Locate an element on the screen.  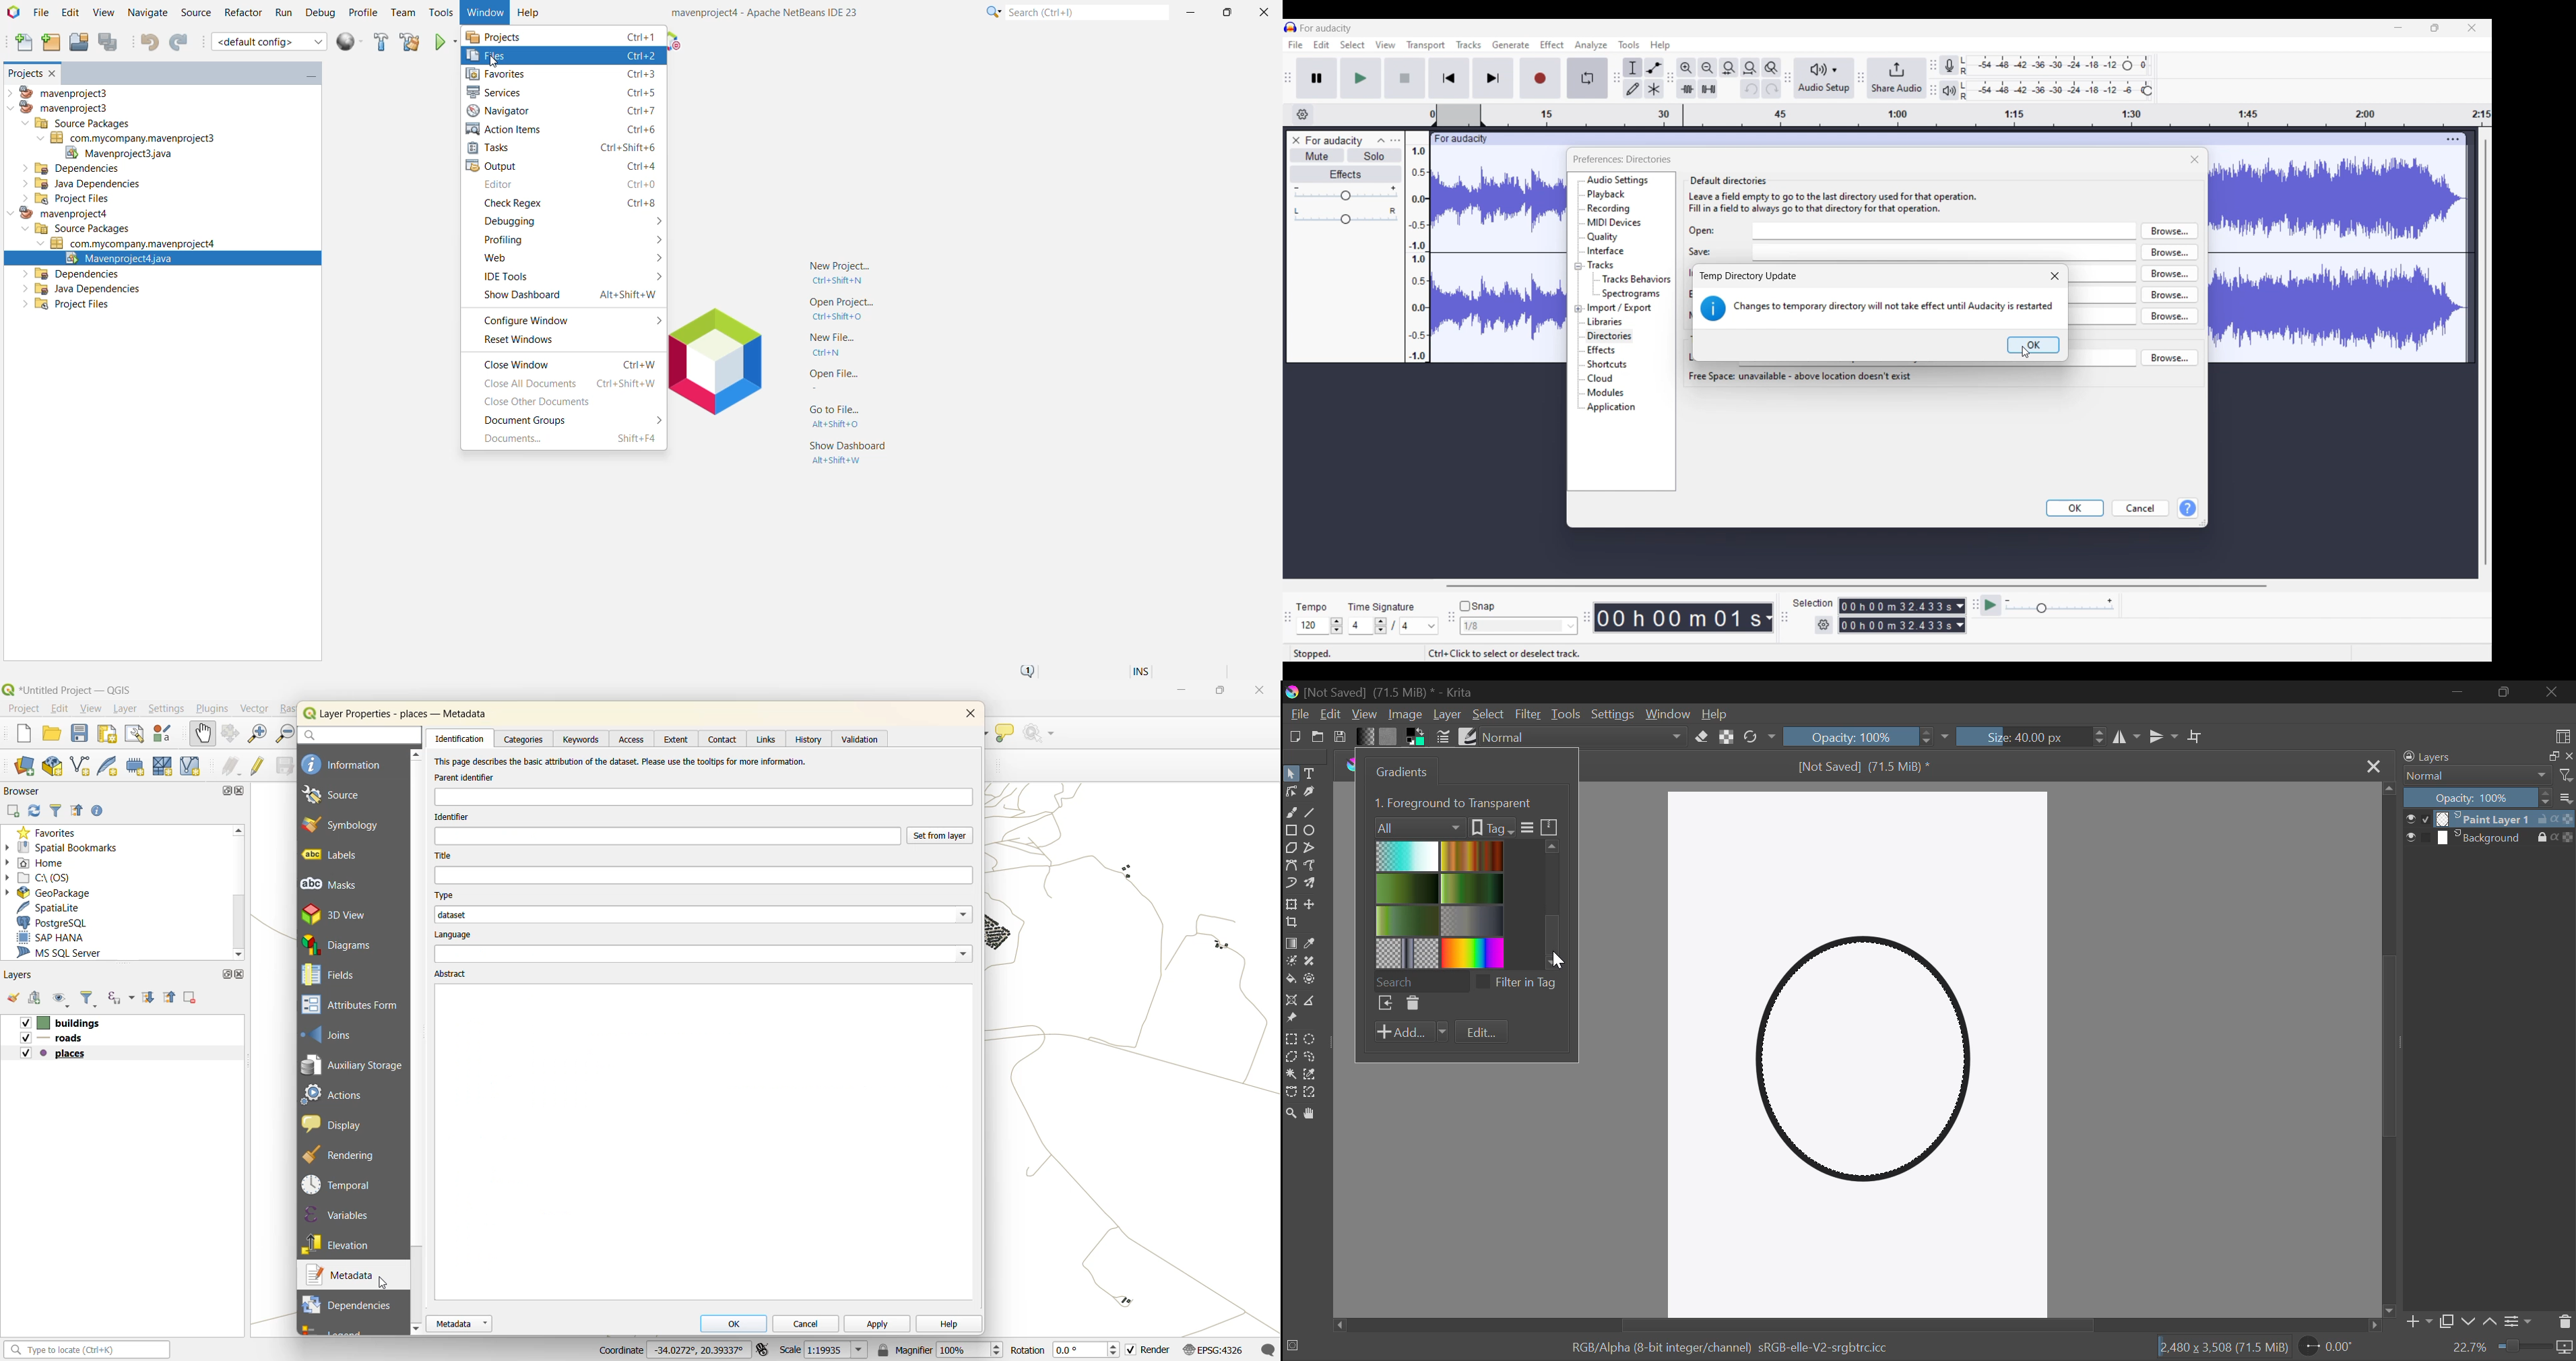
Header to change recording level is located at coordinates (2127, 66).